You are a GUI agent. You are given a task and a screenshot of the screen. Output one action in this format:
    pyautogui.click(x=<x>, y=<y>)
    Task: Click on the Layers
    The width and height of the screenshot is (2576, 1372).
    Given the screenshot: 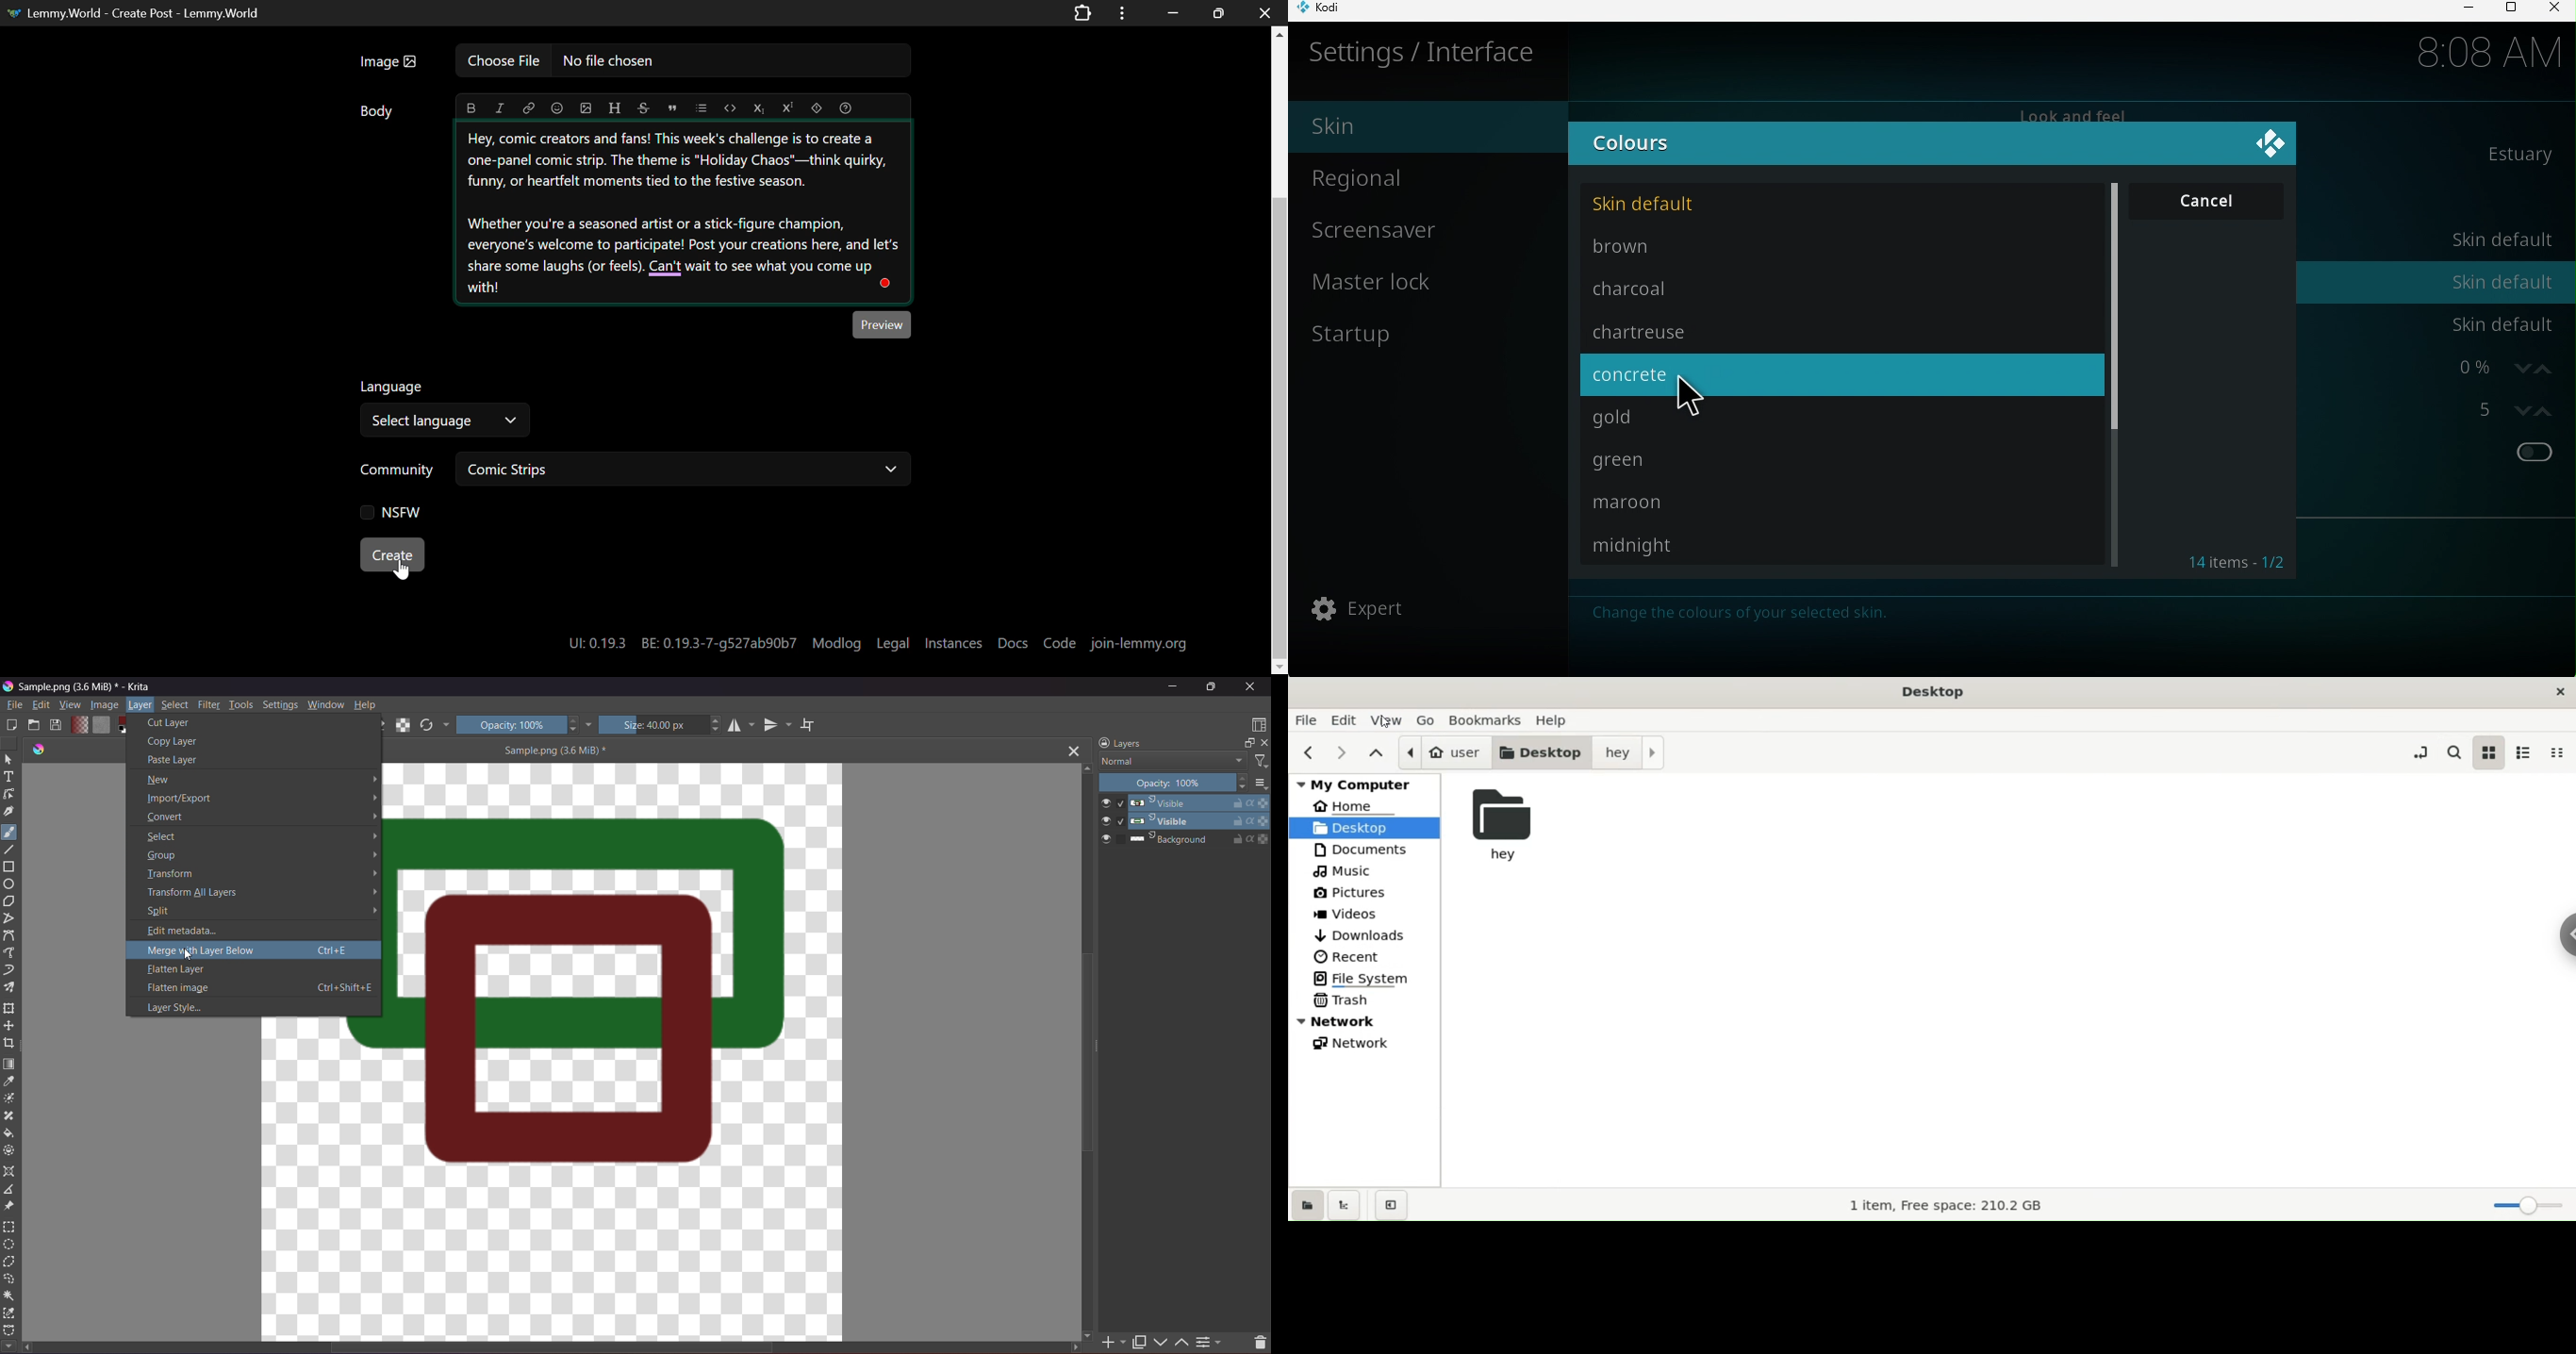 What is the action you would take?
    pyautogui.click(x=1121, y=743)
    